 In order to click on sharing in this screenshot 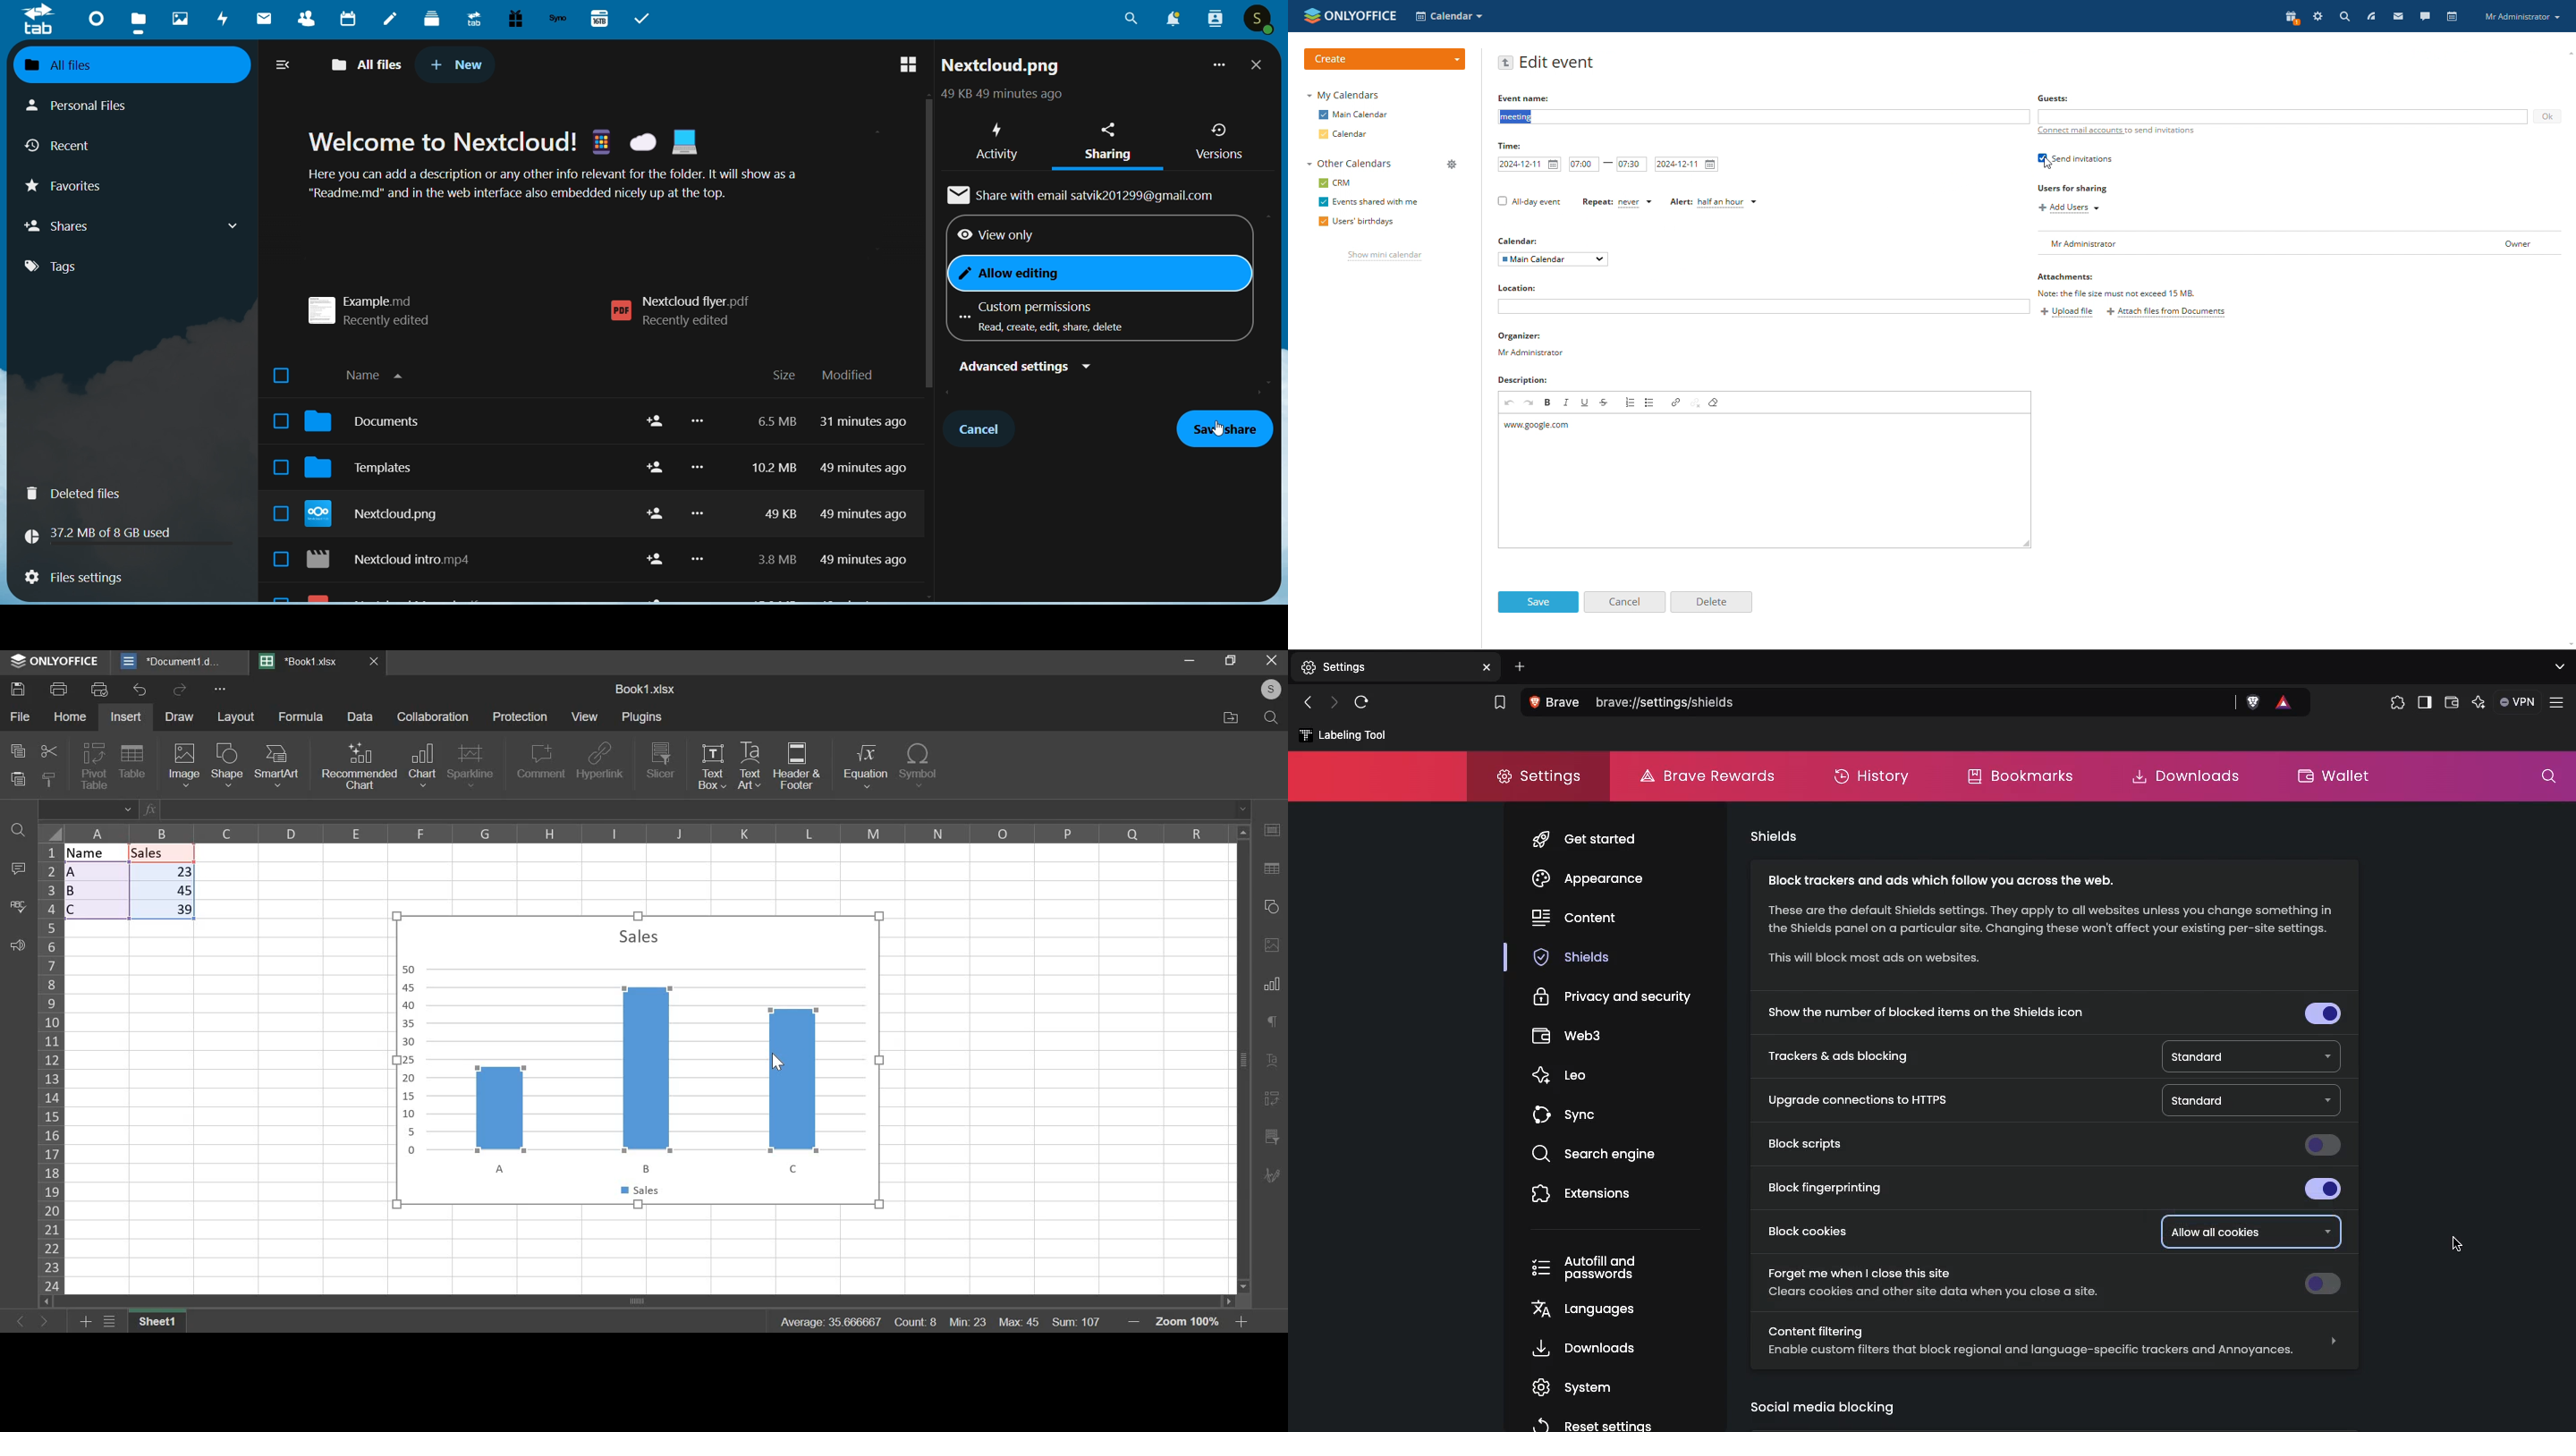, I will do `click(1108, 142)`.